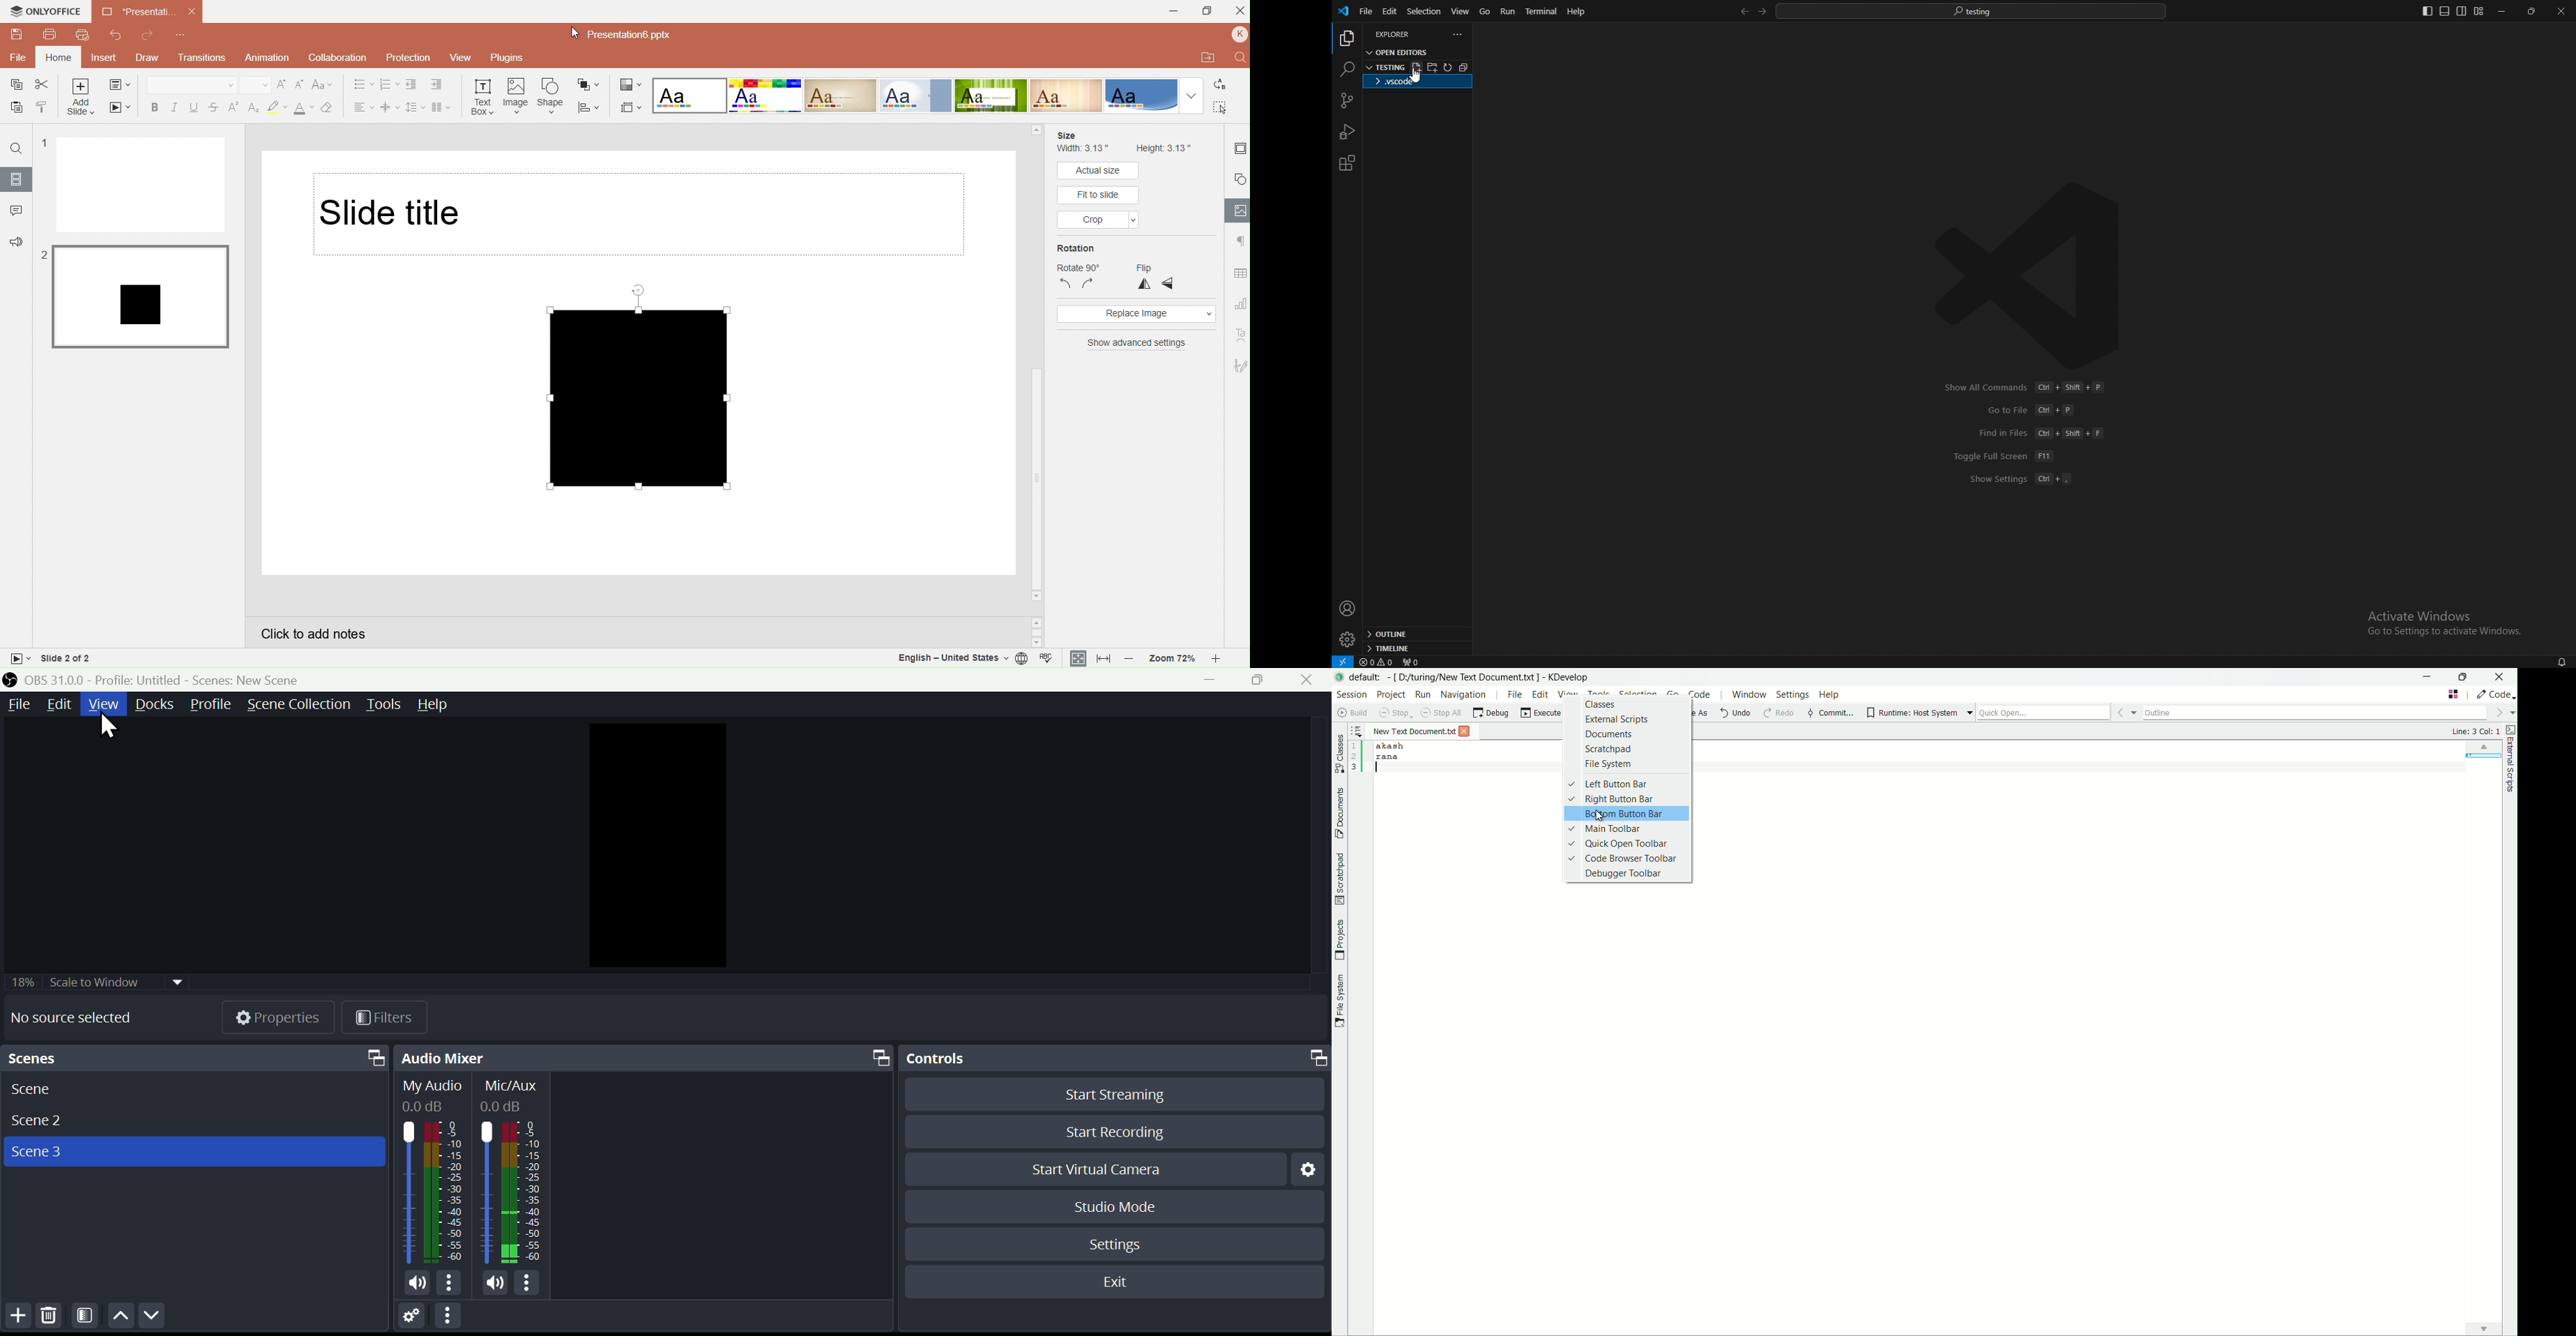 This screenshot has height=1344, width=2576. Describe the element at coordinates (1210, 679) in the screenshot. I see `` at that location.